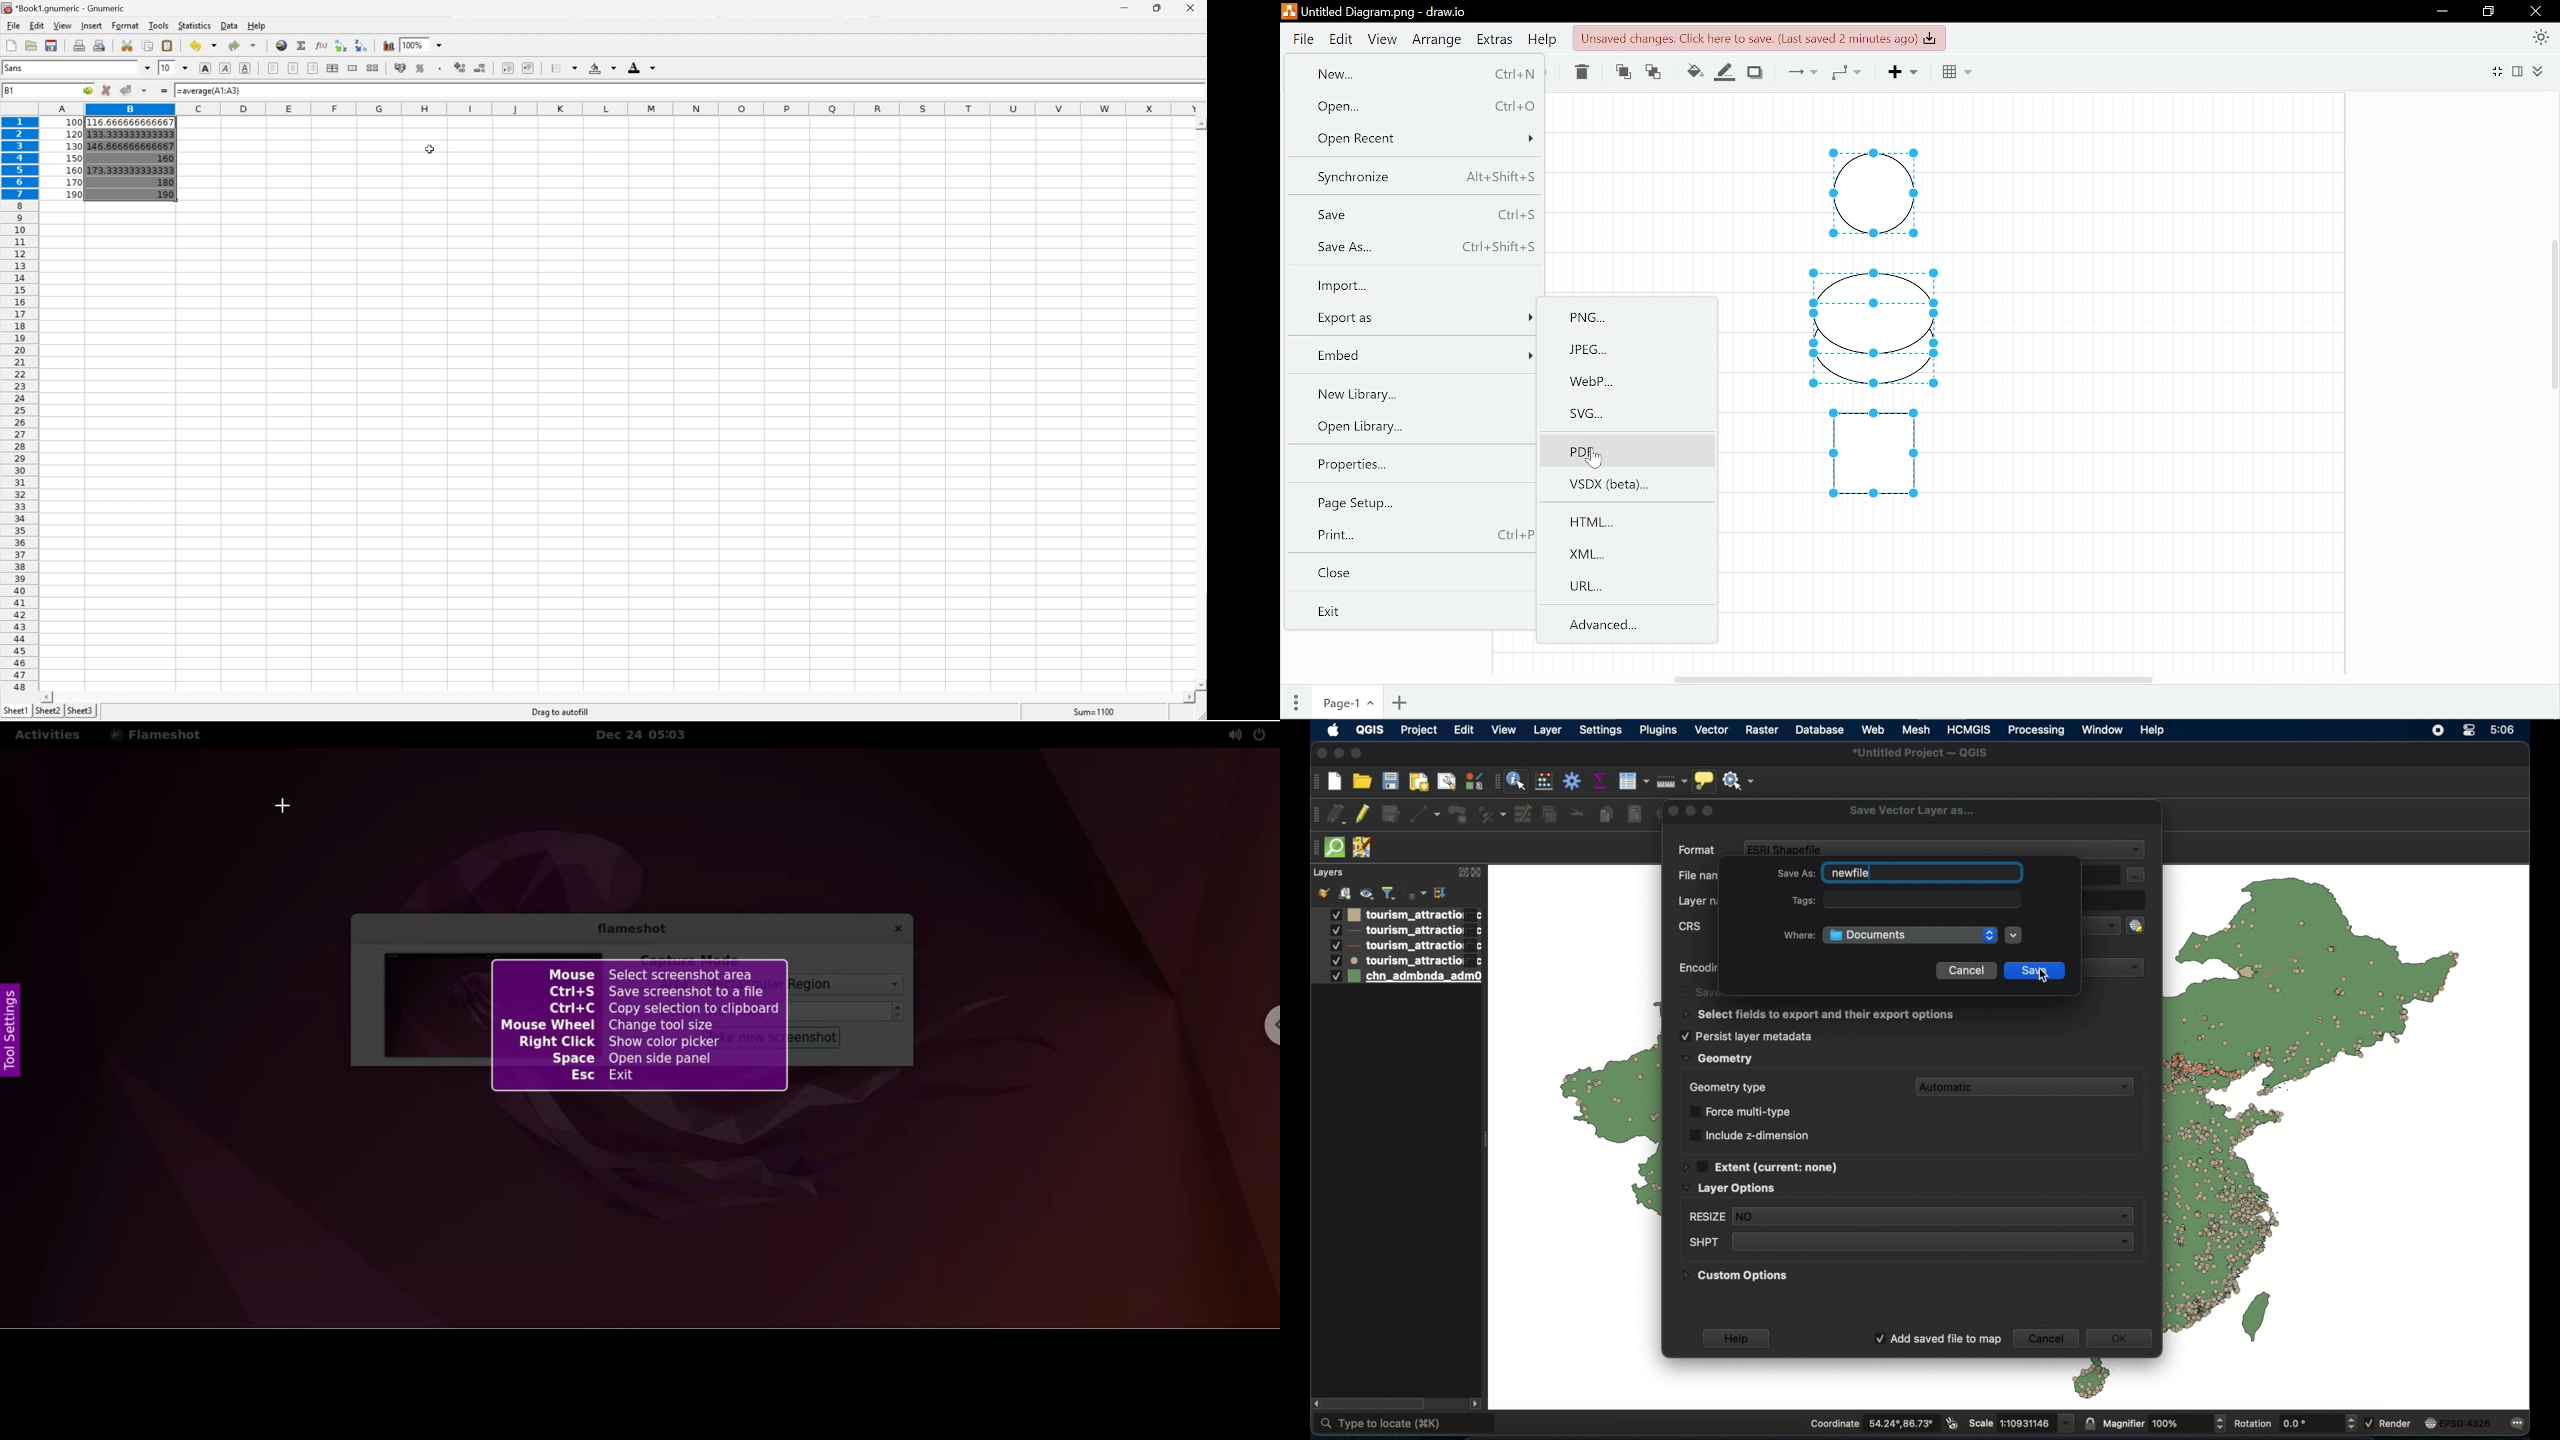 The height and width of the screenshot is (1456, 2576). I want to click on PDF, so click(1629, 454).